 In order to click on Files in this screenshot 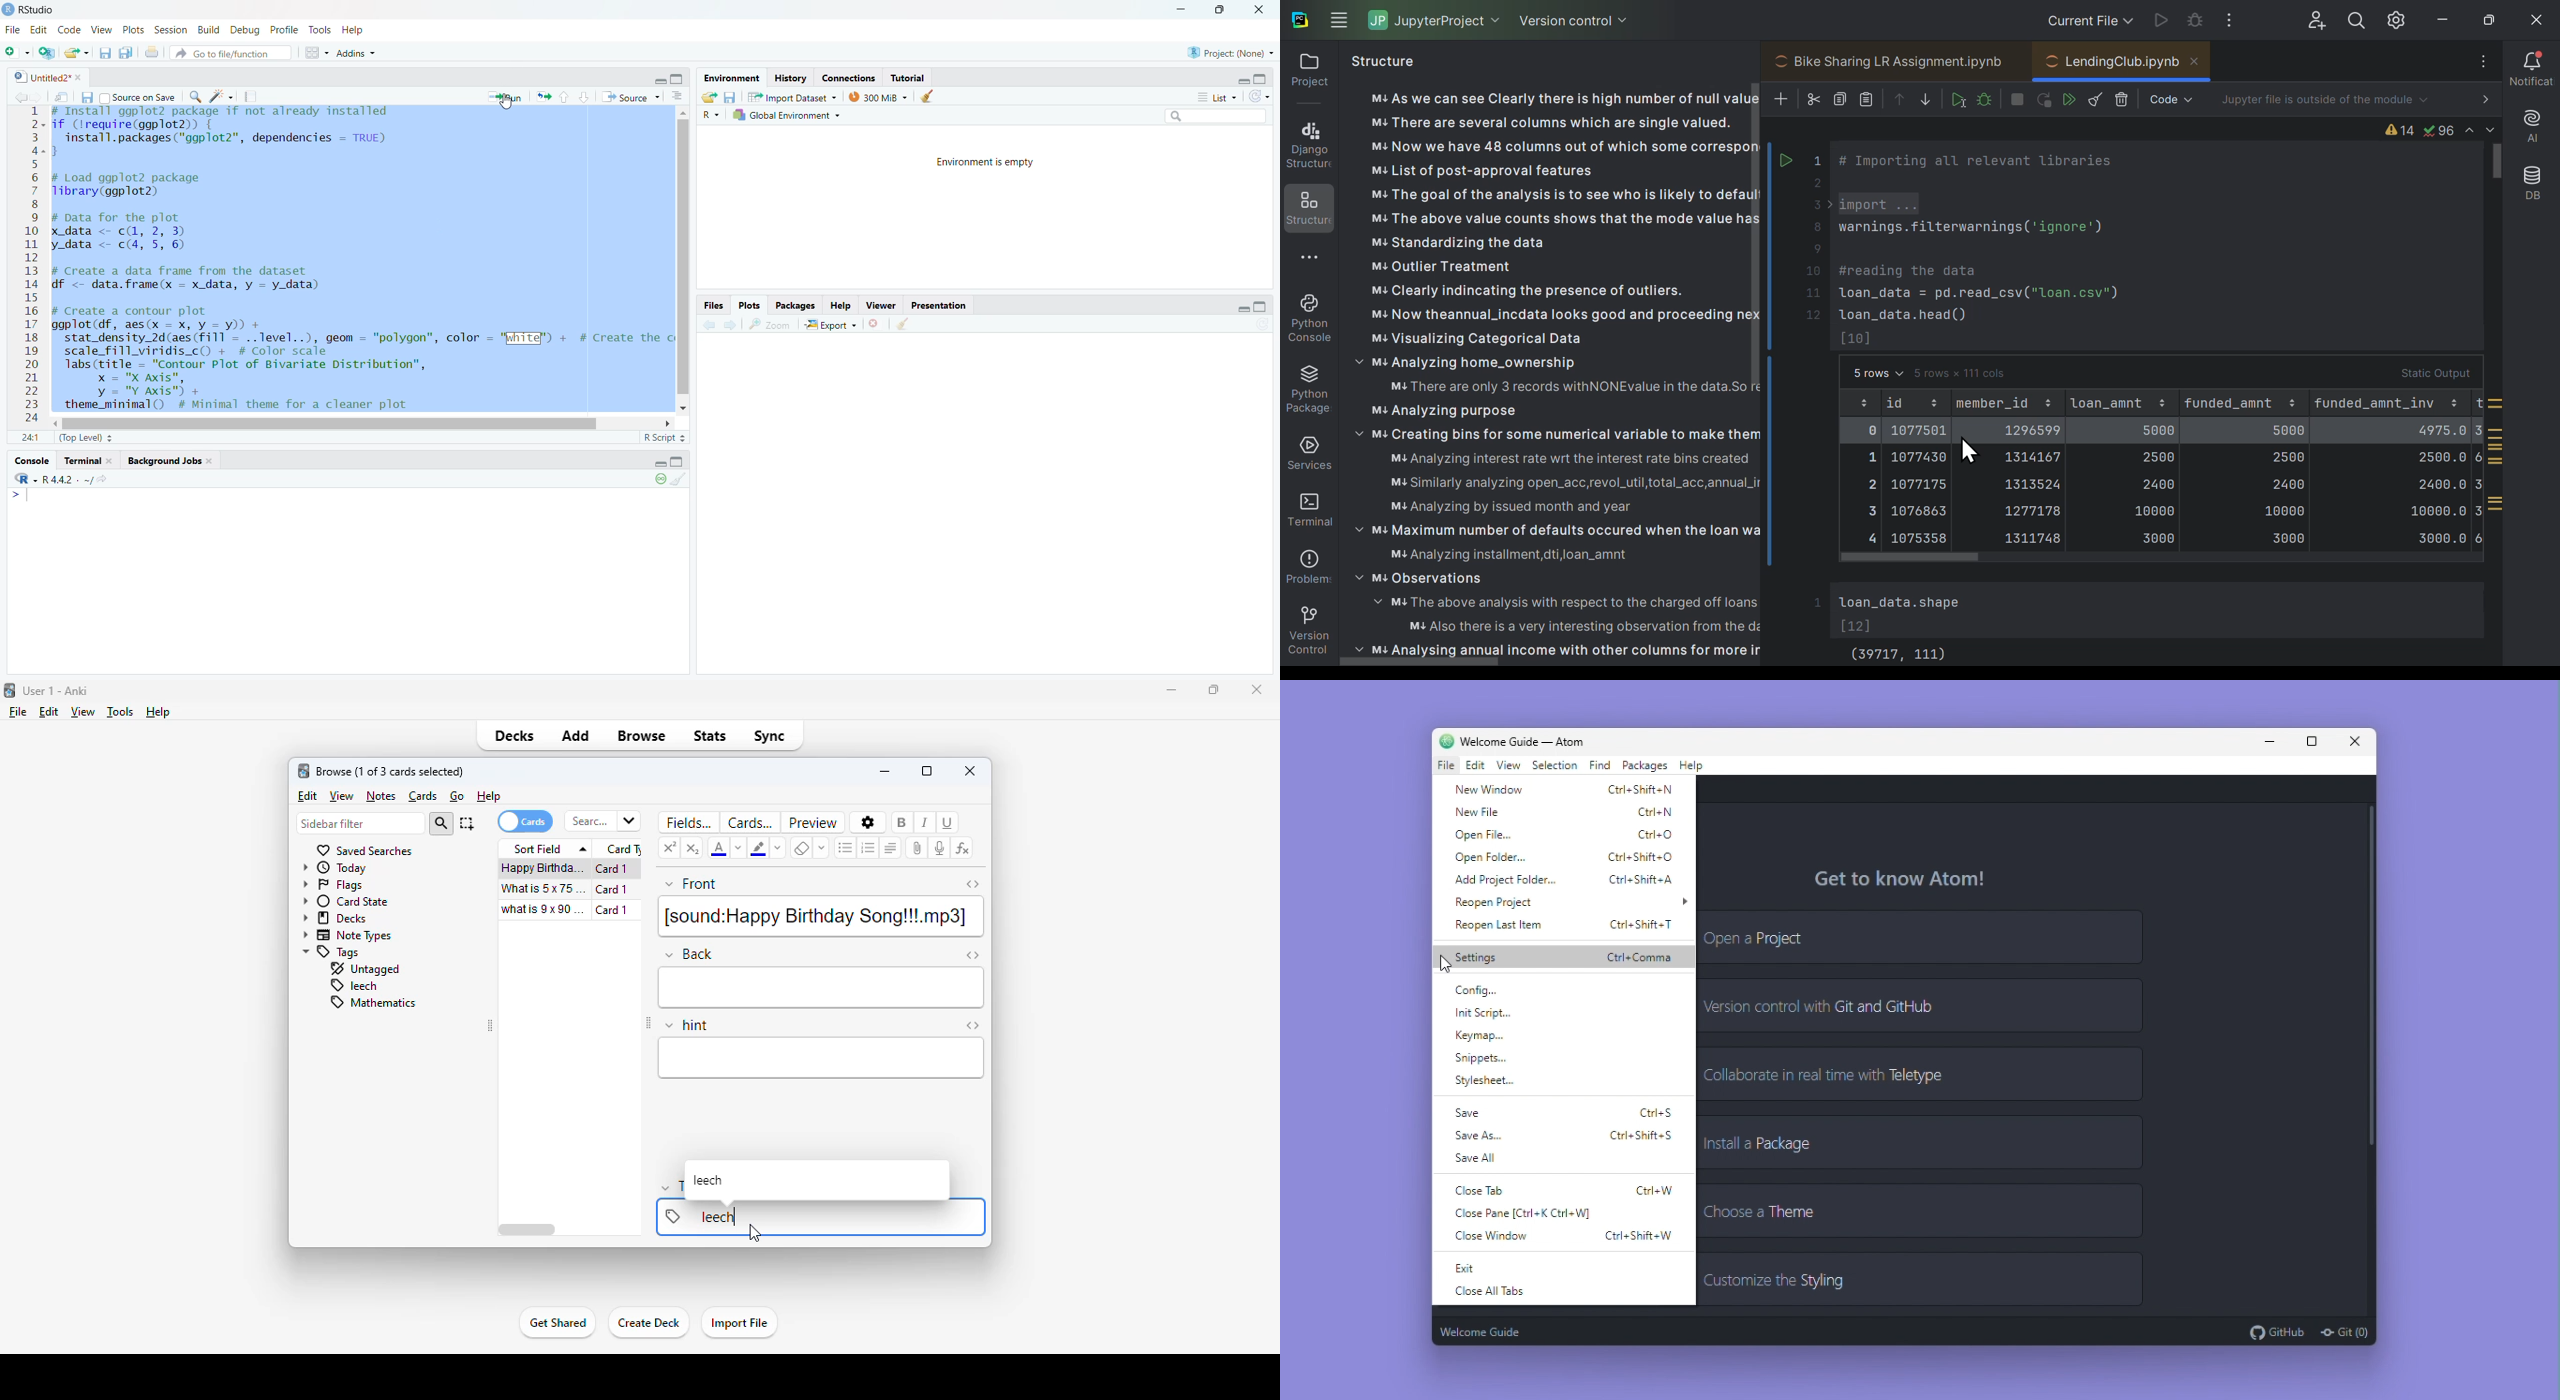, I will do `click(713, 307)`.